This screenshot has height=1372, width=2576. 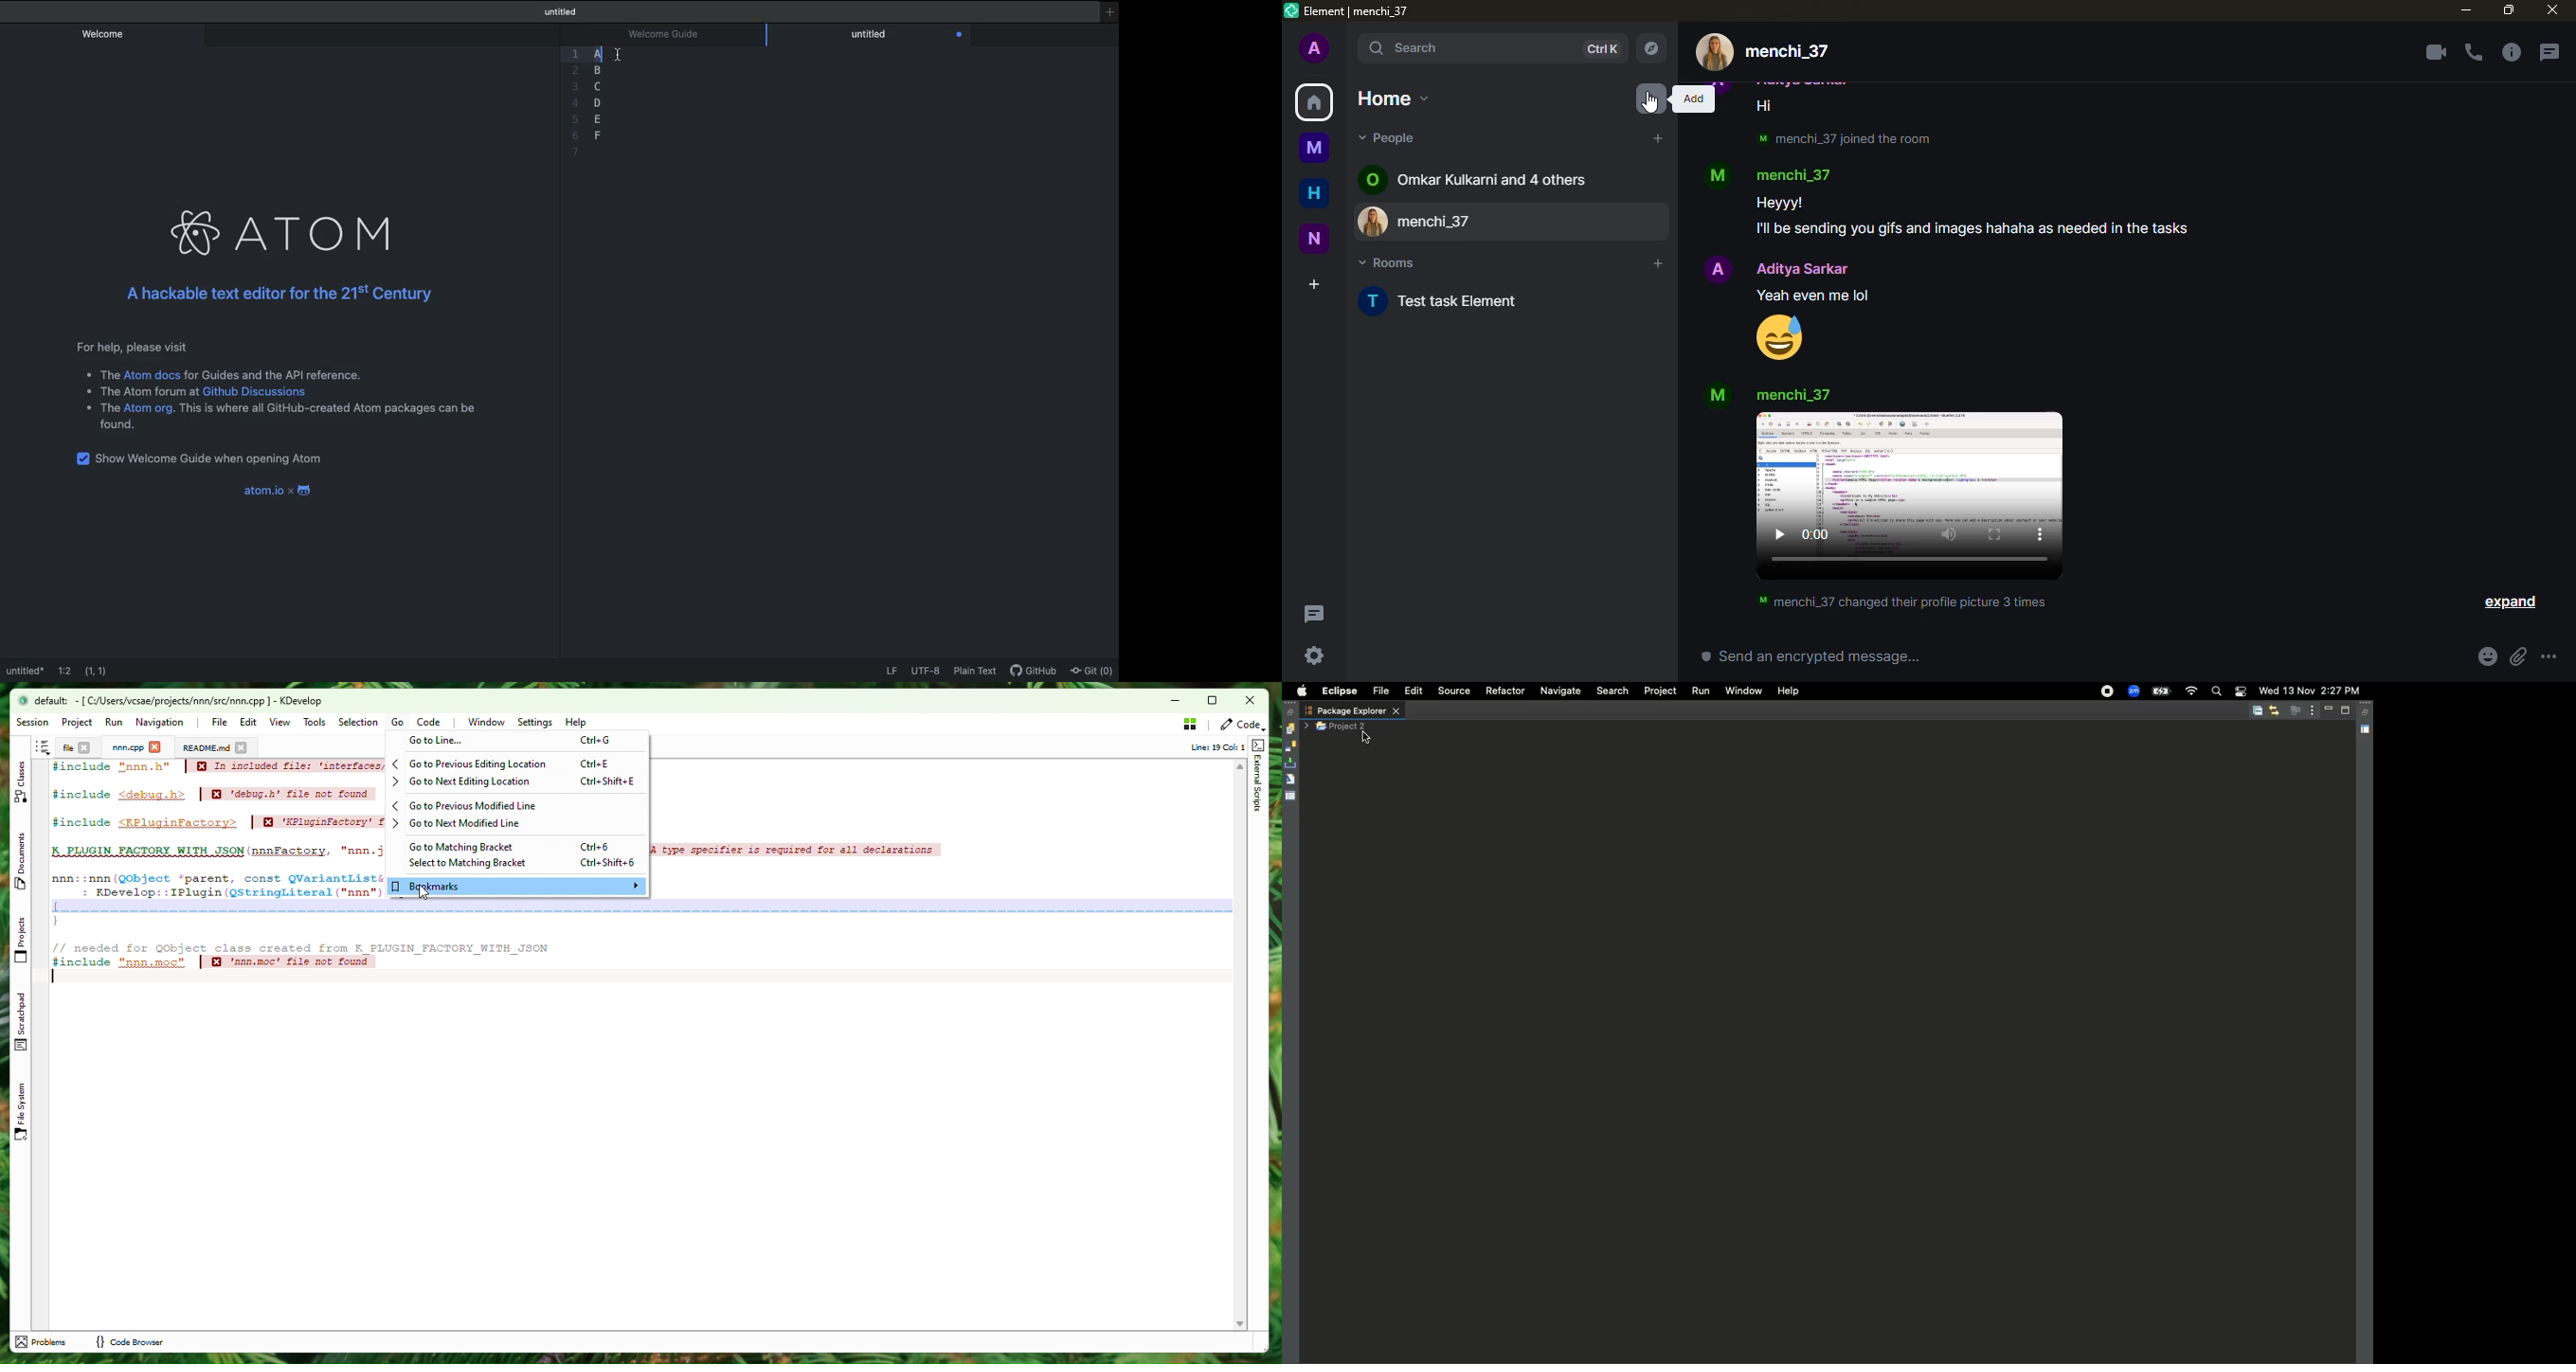 What do you see at coordinates (1314, 102) in the screenshot?
I see `home` at bounding box center [1314, 102].